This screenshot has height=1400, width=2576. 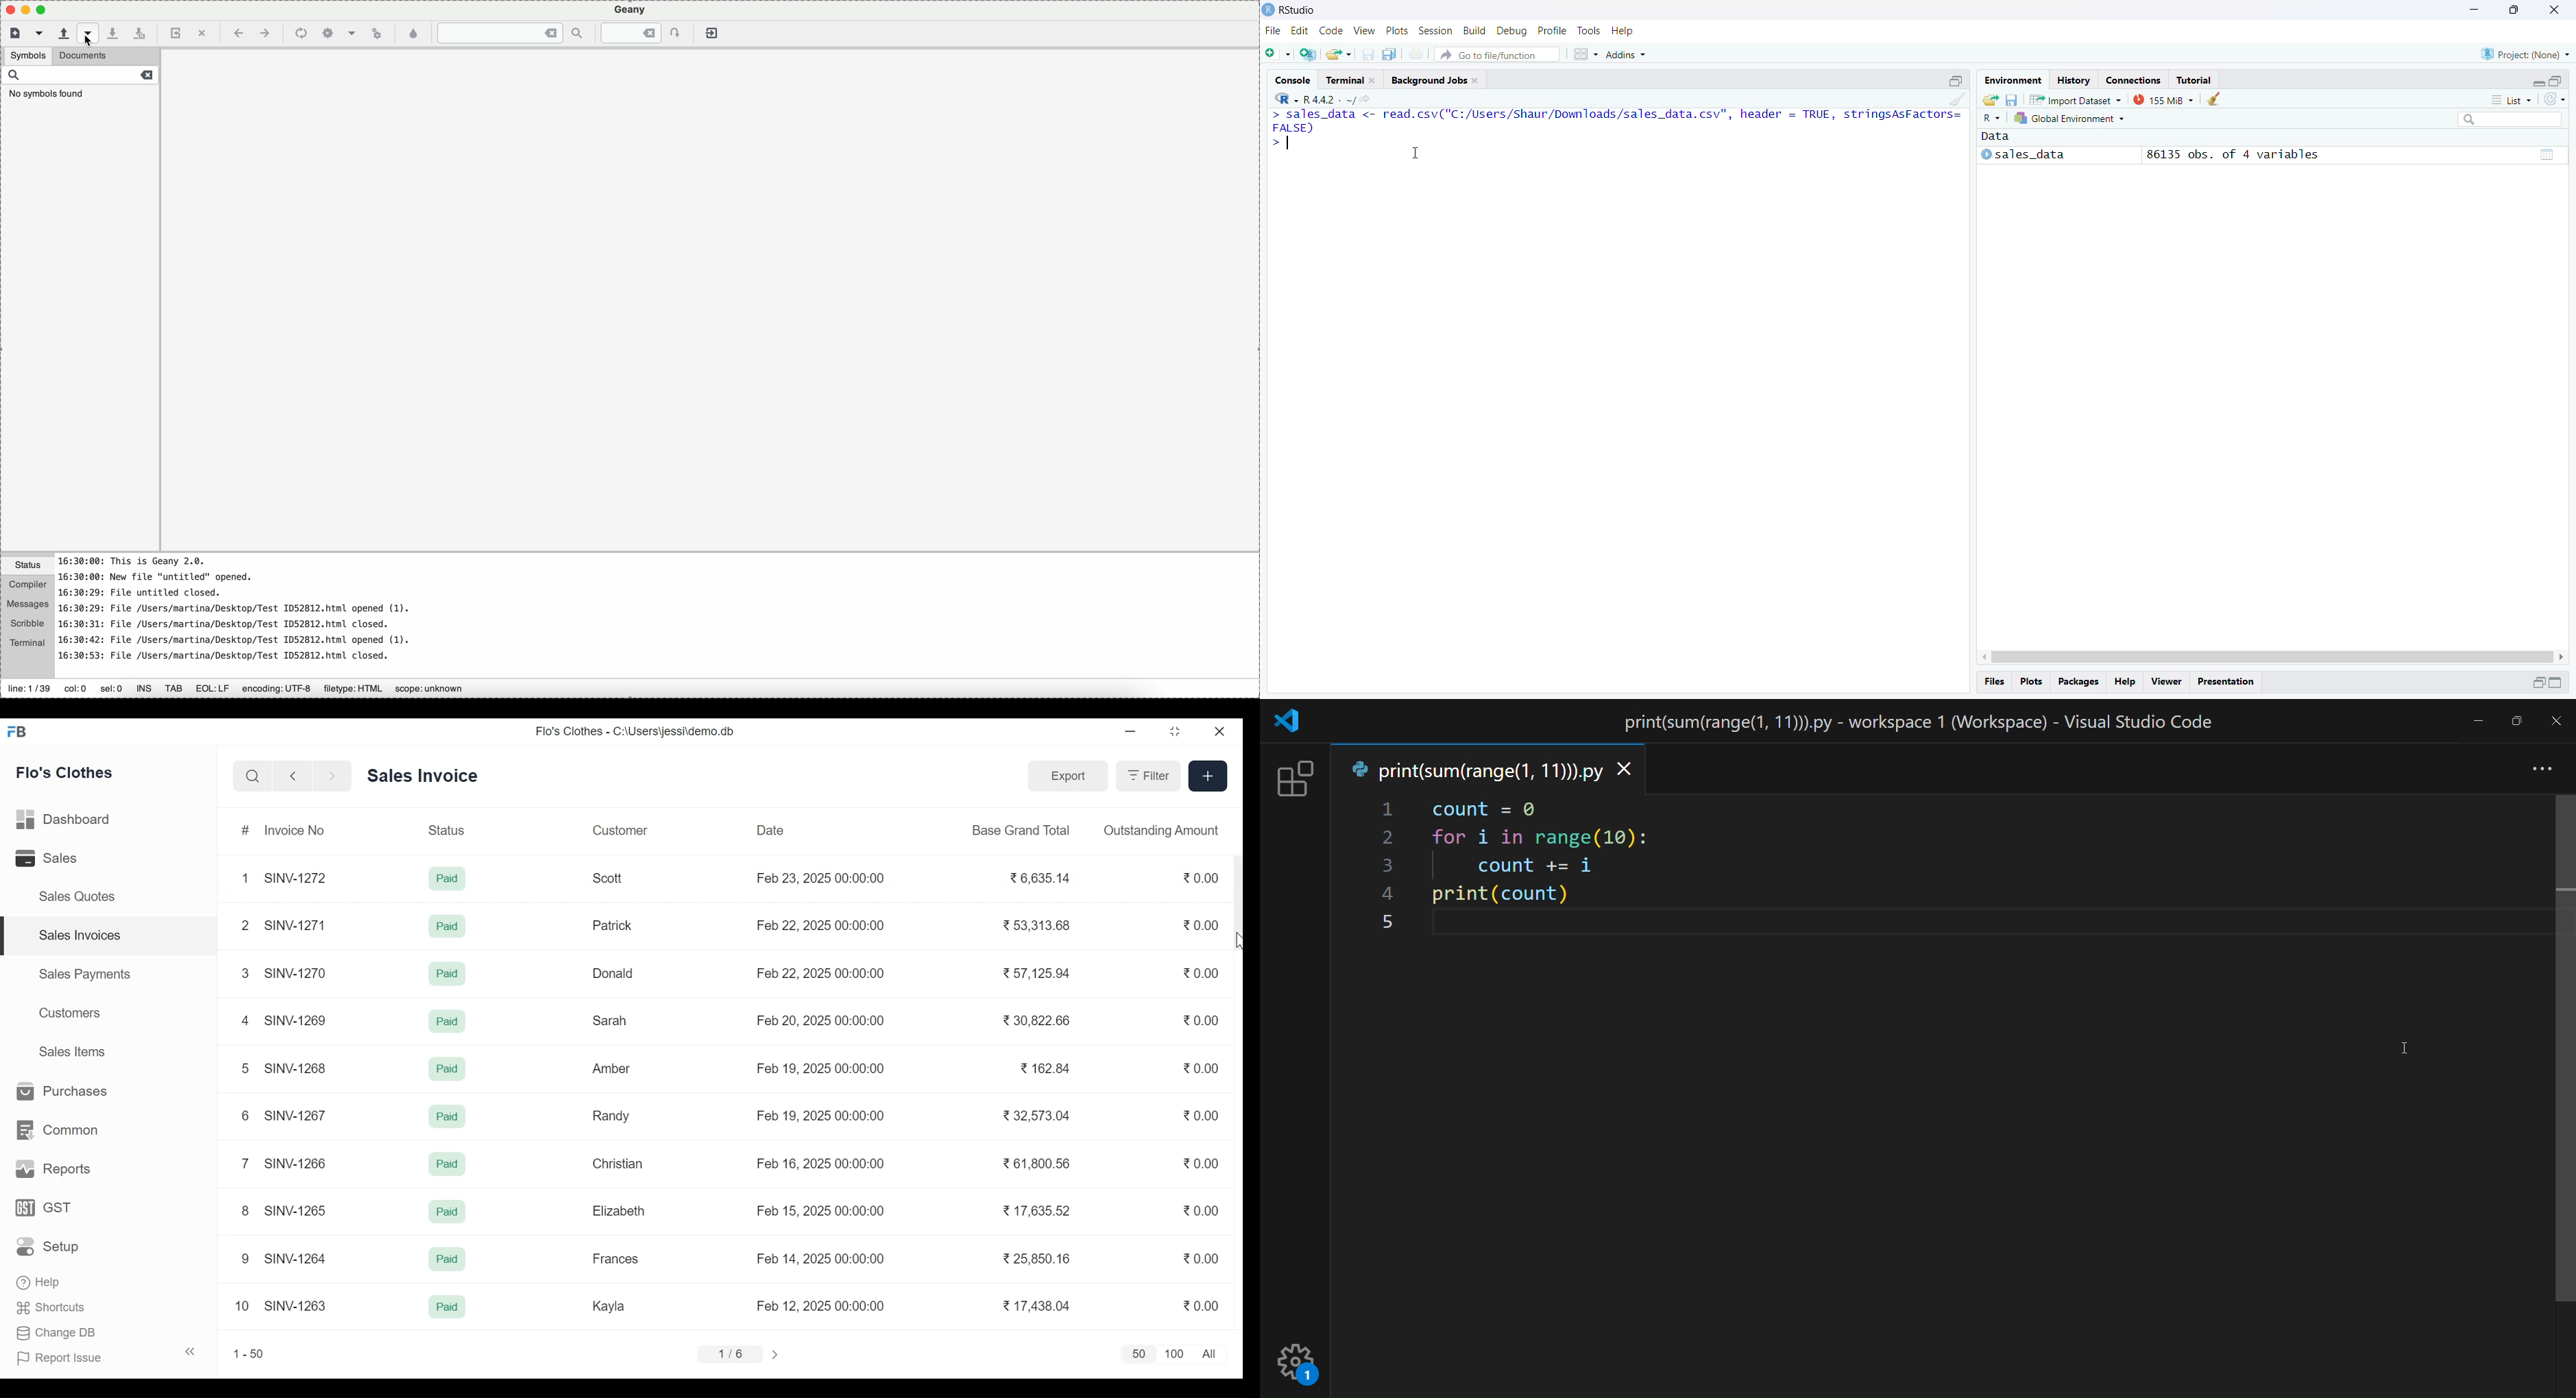 What do you see at coordinates (49, 859) in the screenshot?
I see `Sales` at bounding box center [49, 859].